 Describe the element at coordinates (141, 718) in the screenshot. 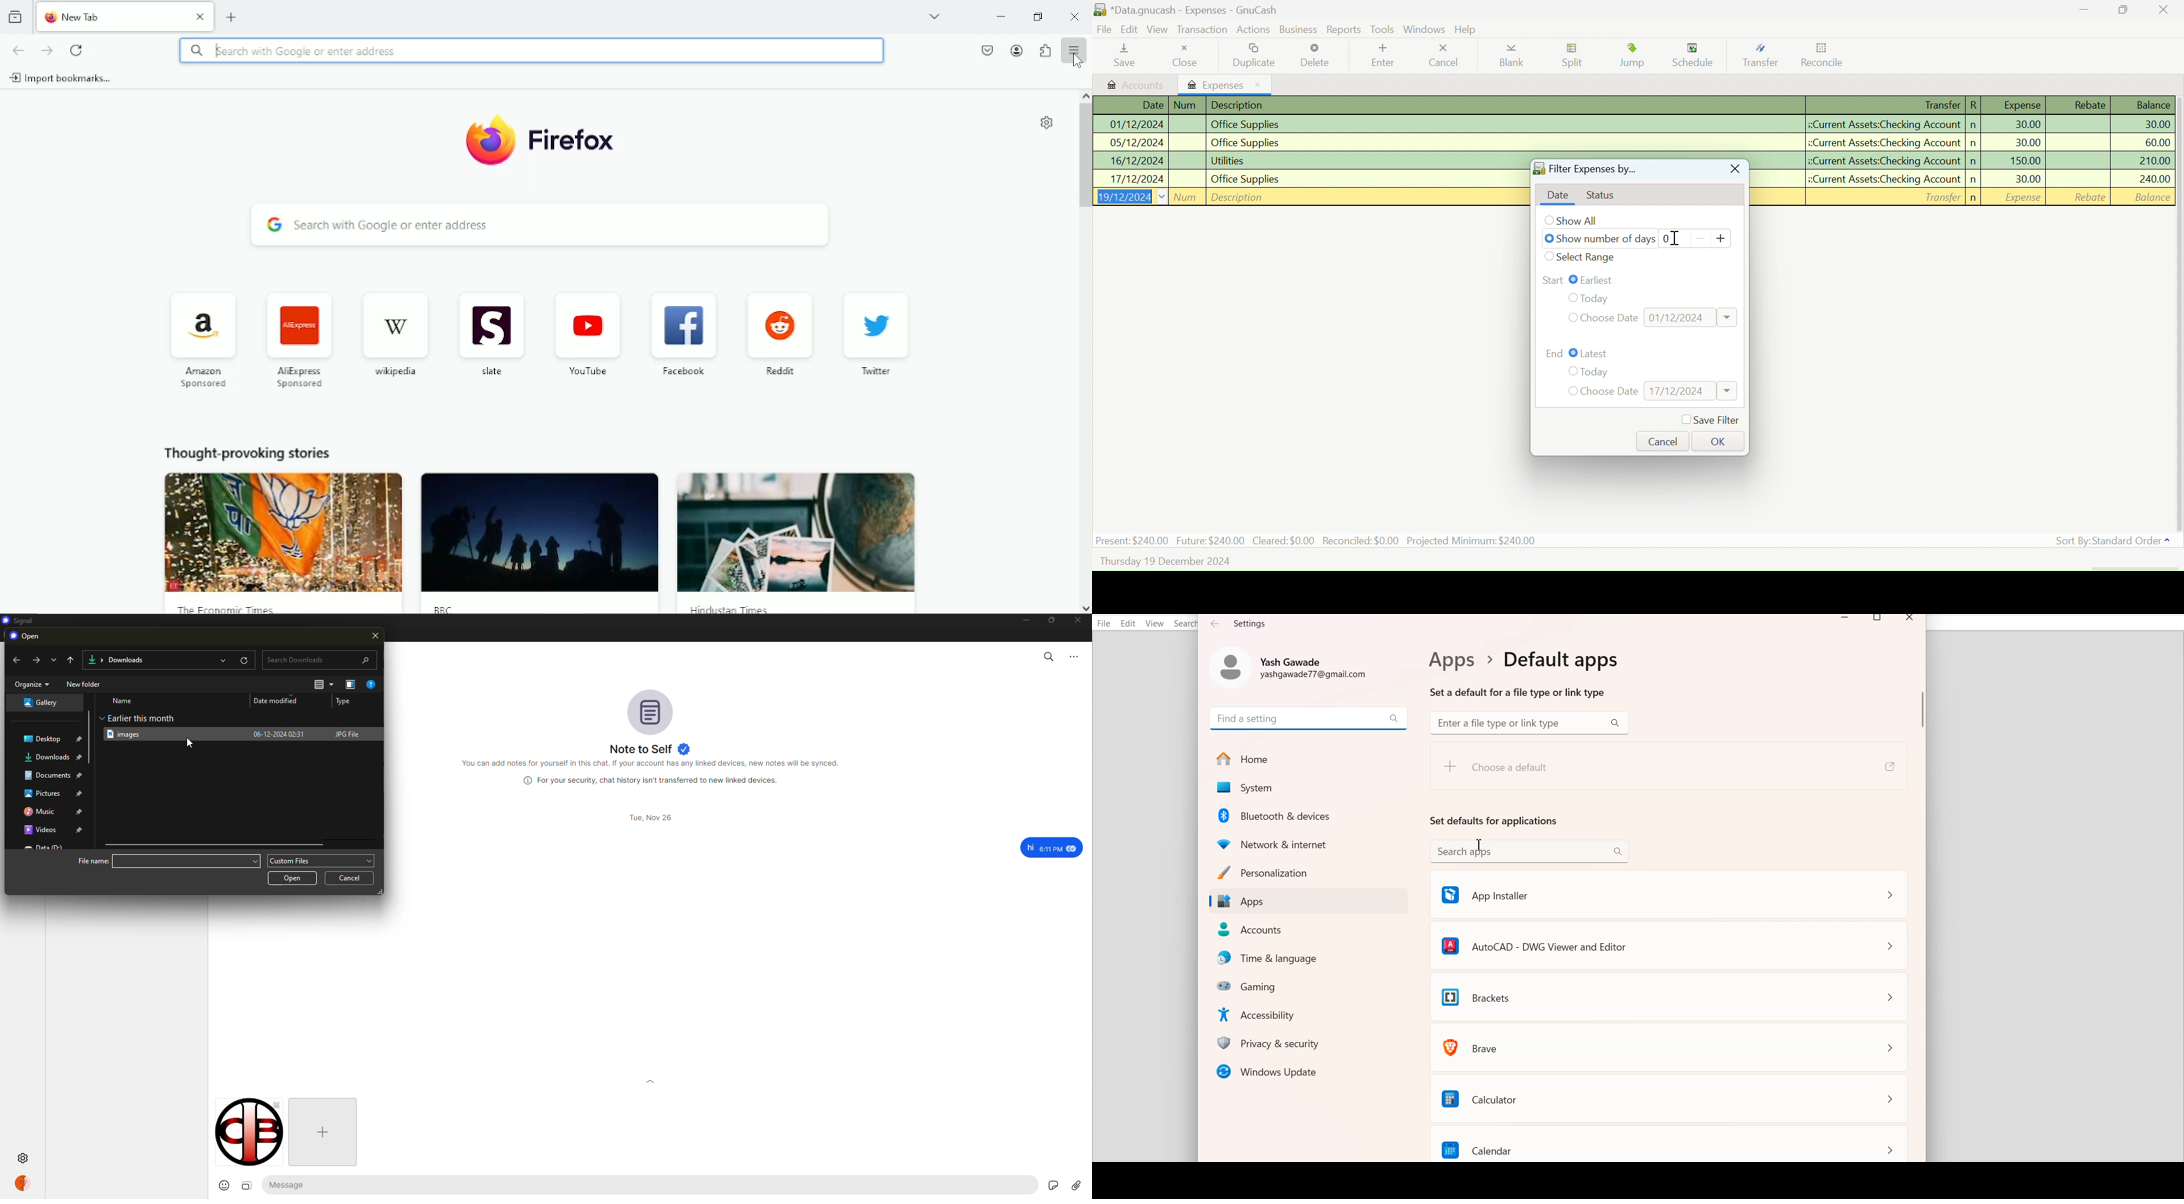

I see `earlier` at that location.